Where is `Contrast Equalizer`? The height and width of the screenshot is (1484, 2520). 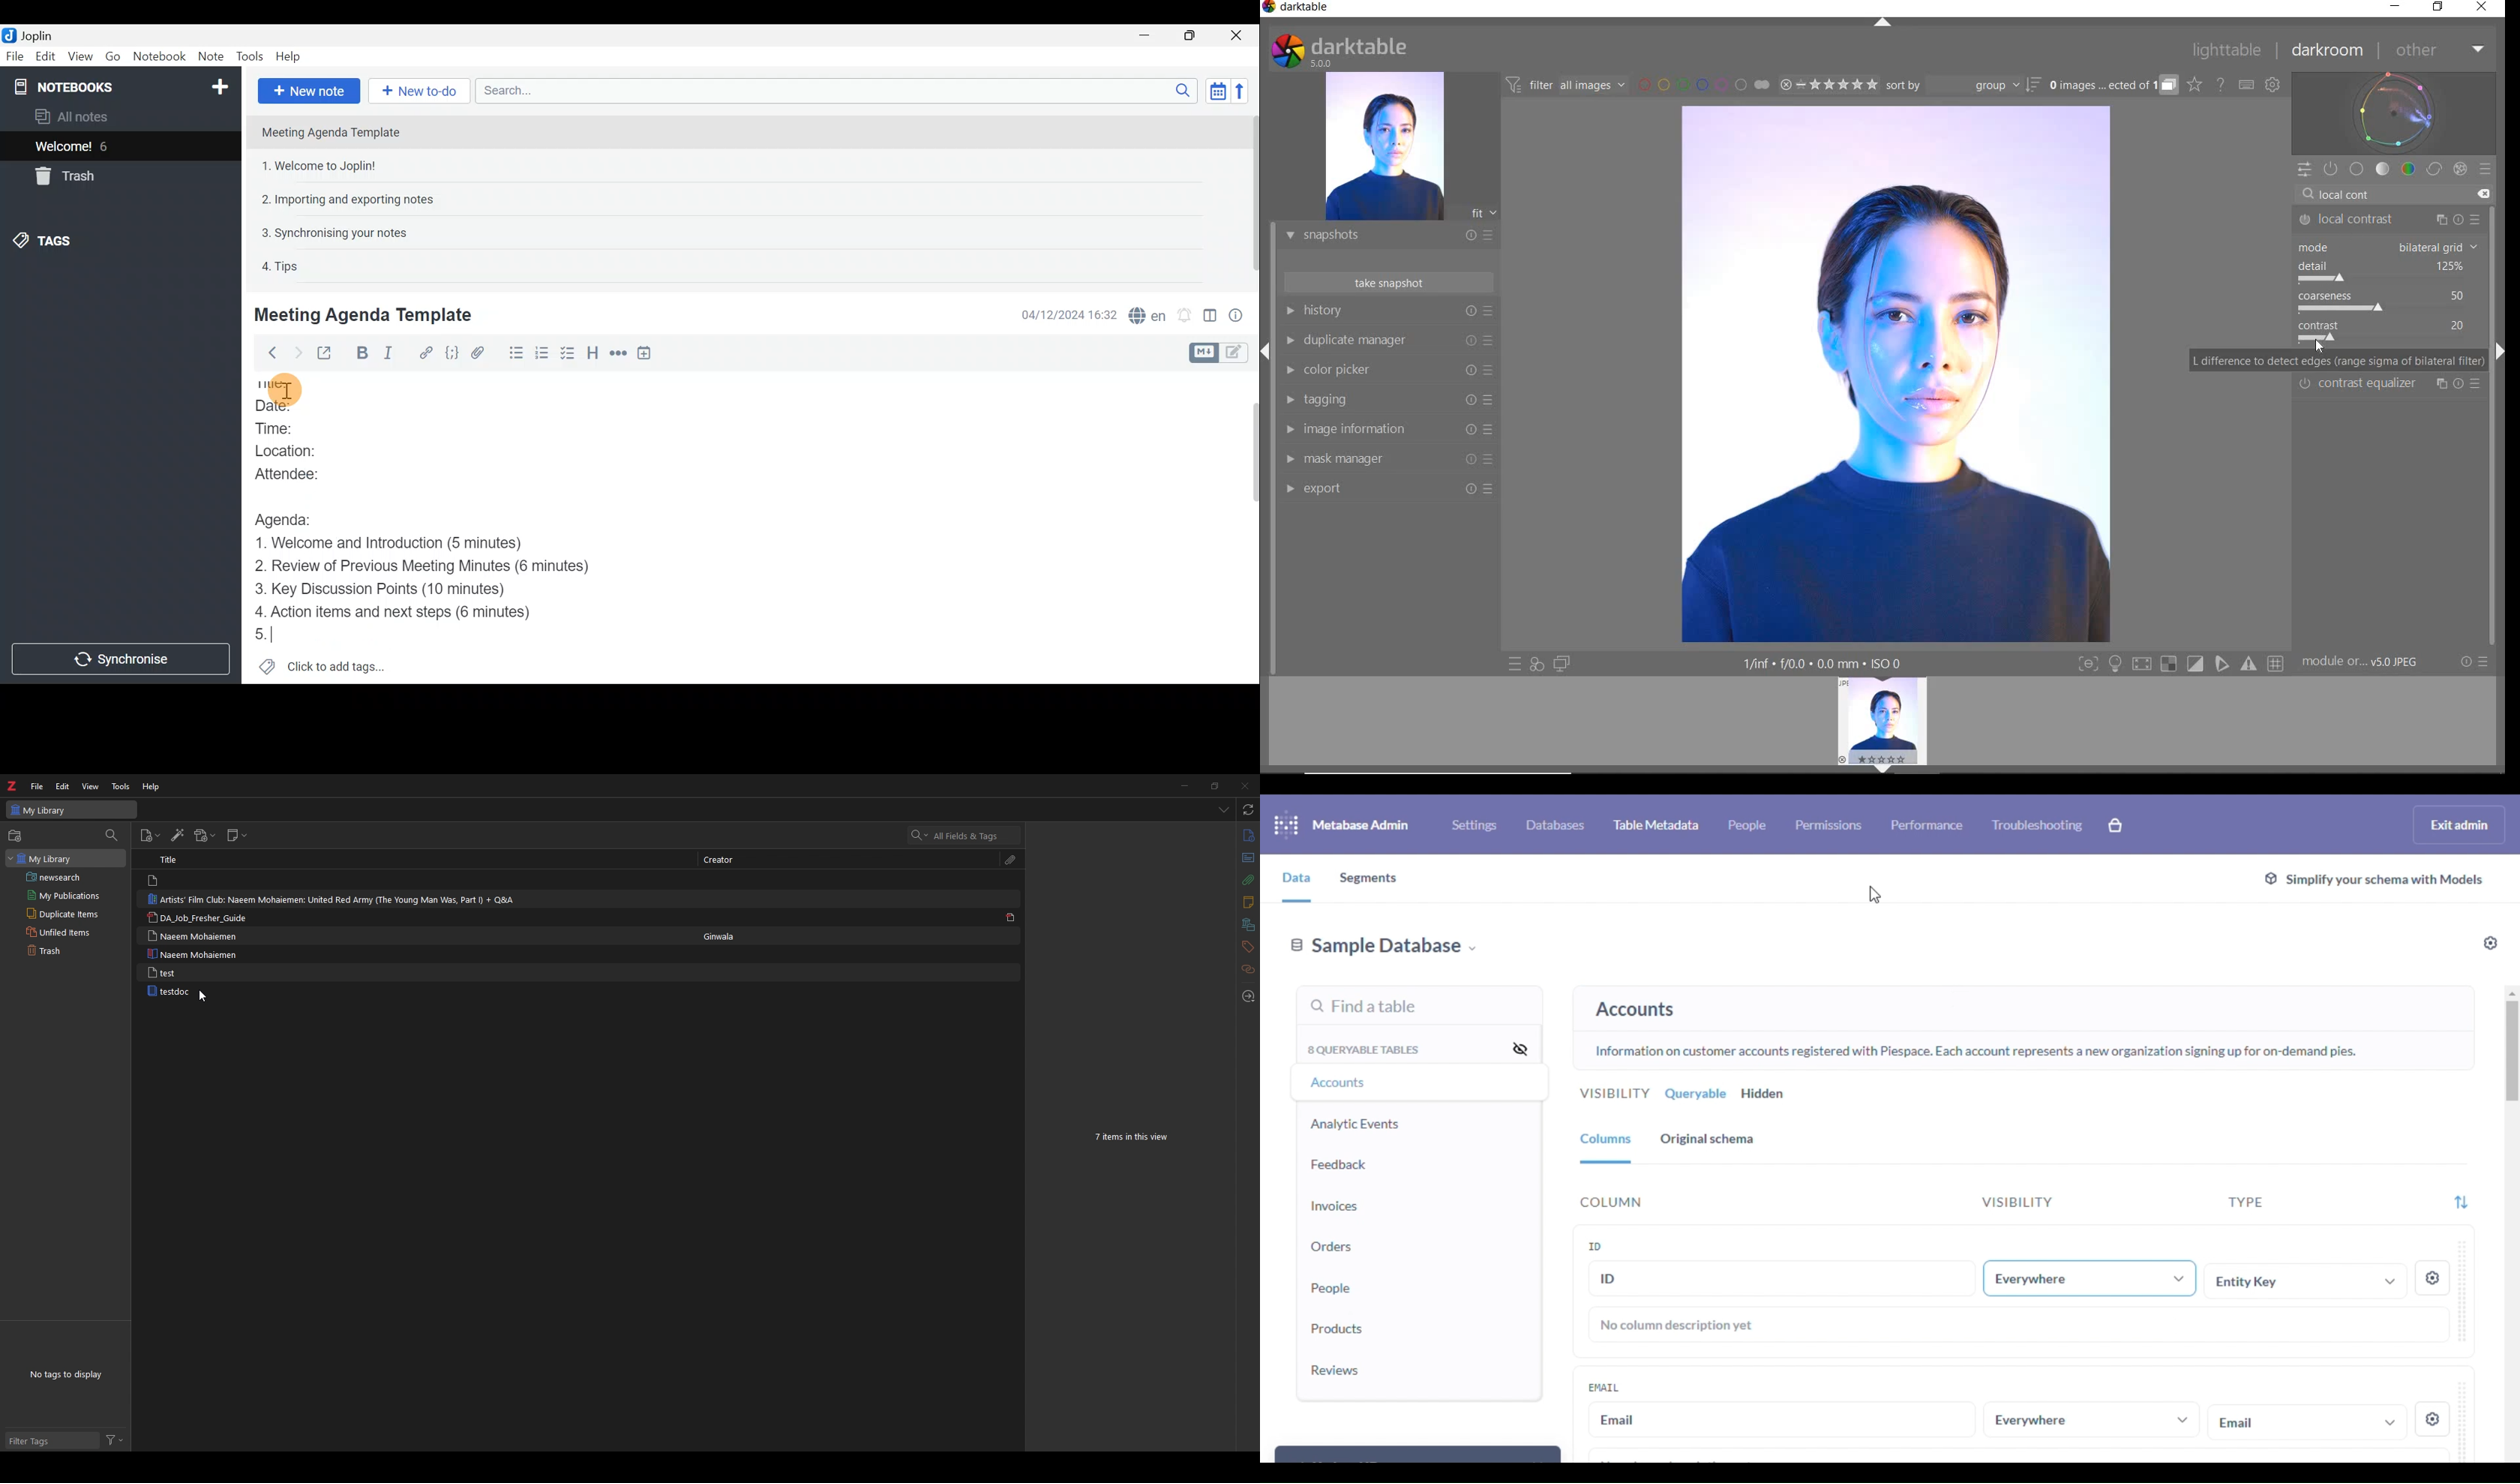
Contrast Equalizer is located at coordinates (2390, 386).